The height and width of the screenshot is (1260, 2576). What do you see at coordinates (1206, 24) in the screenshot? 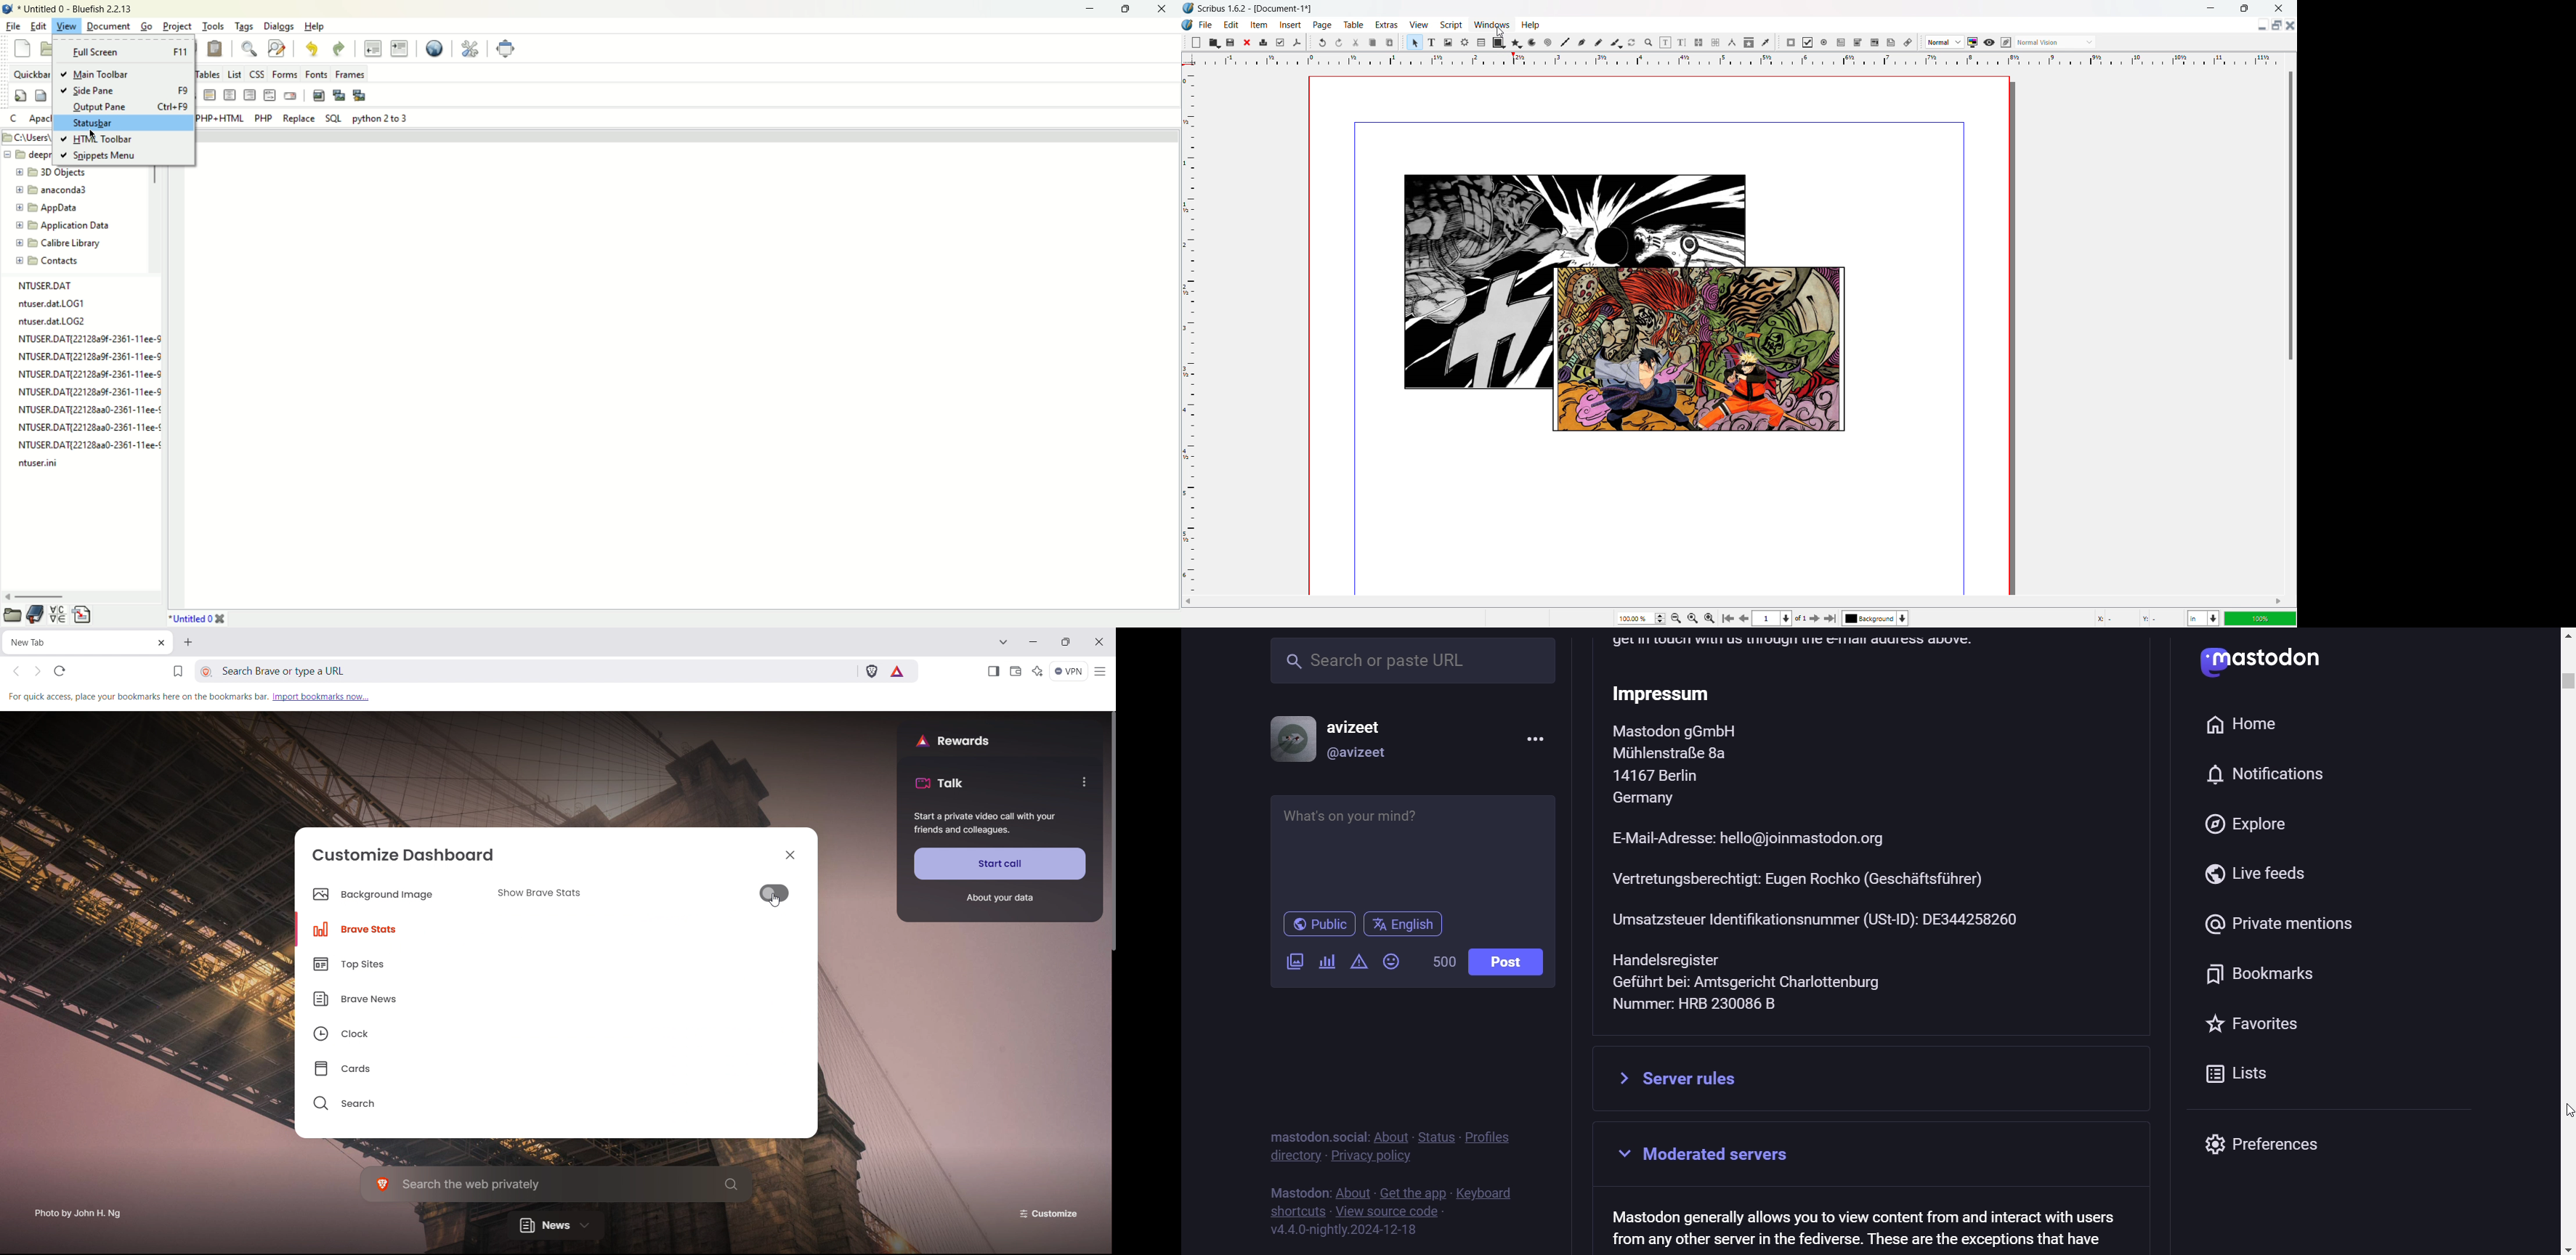
I see `file` at bounding box center [1206, 24].